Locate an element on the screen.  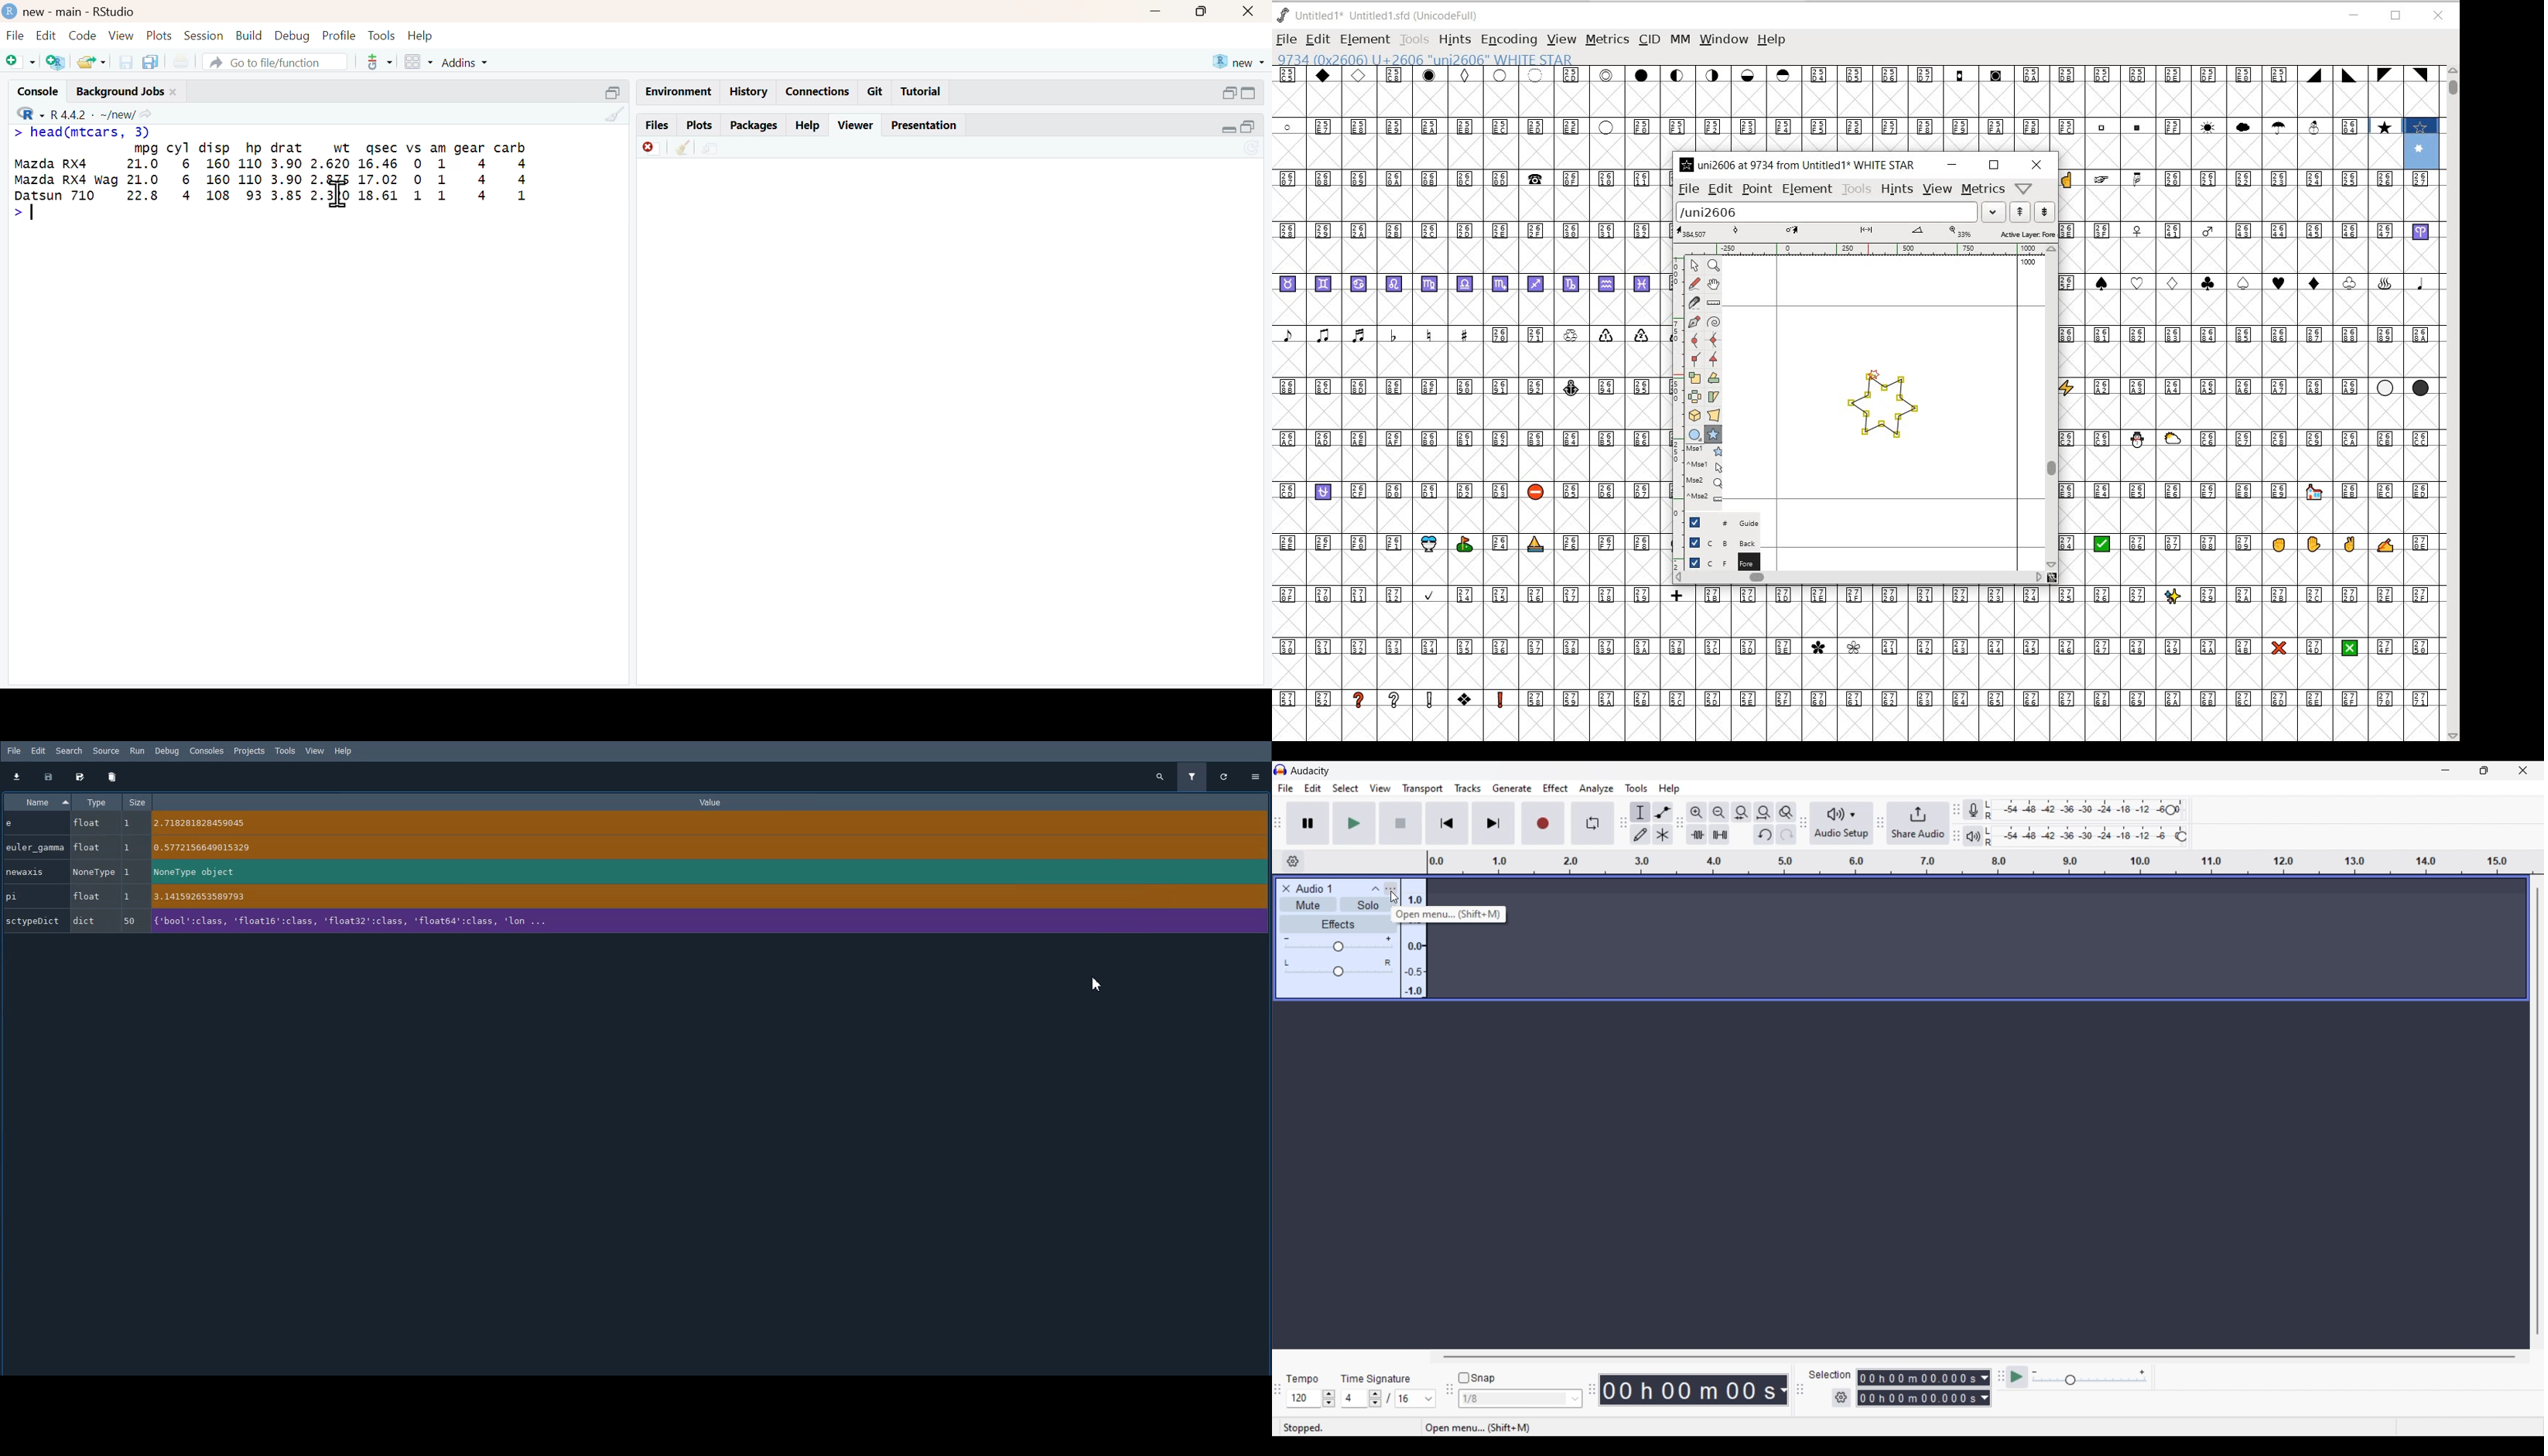
GLYPHY CHARACTERS & NUMBERS is located at coordinates (1834, 108).